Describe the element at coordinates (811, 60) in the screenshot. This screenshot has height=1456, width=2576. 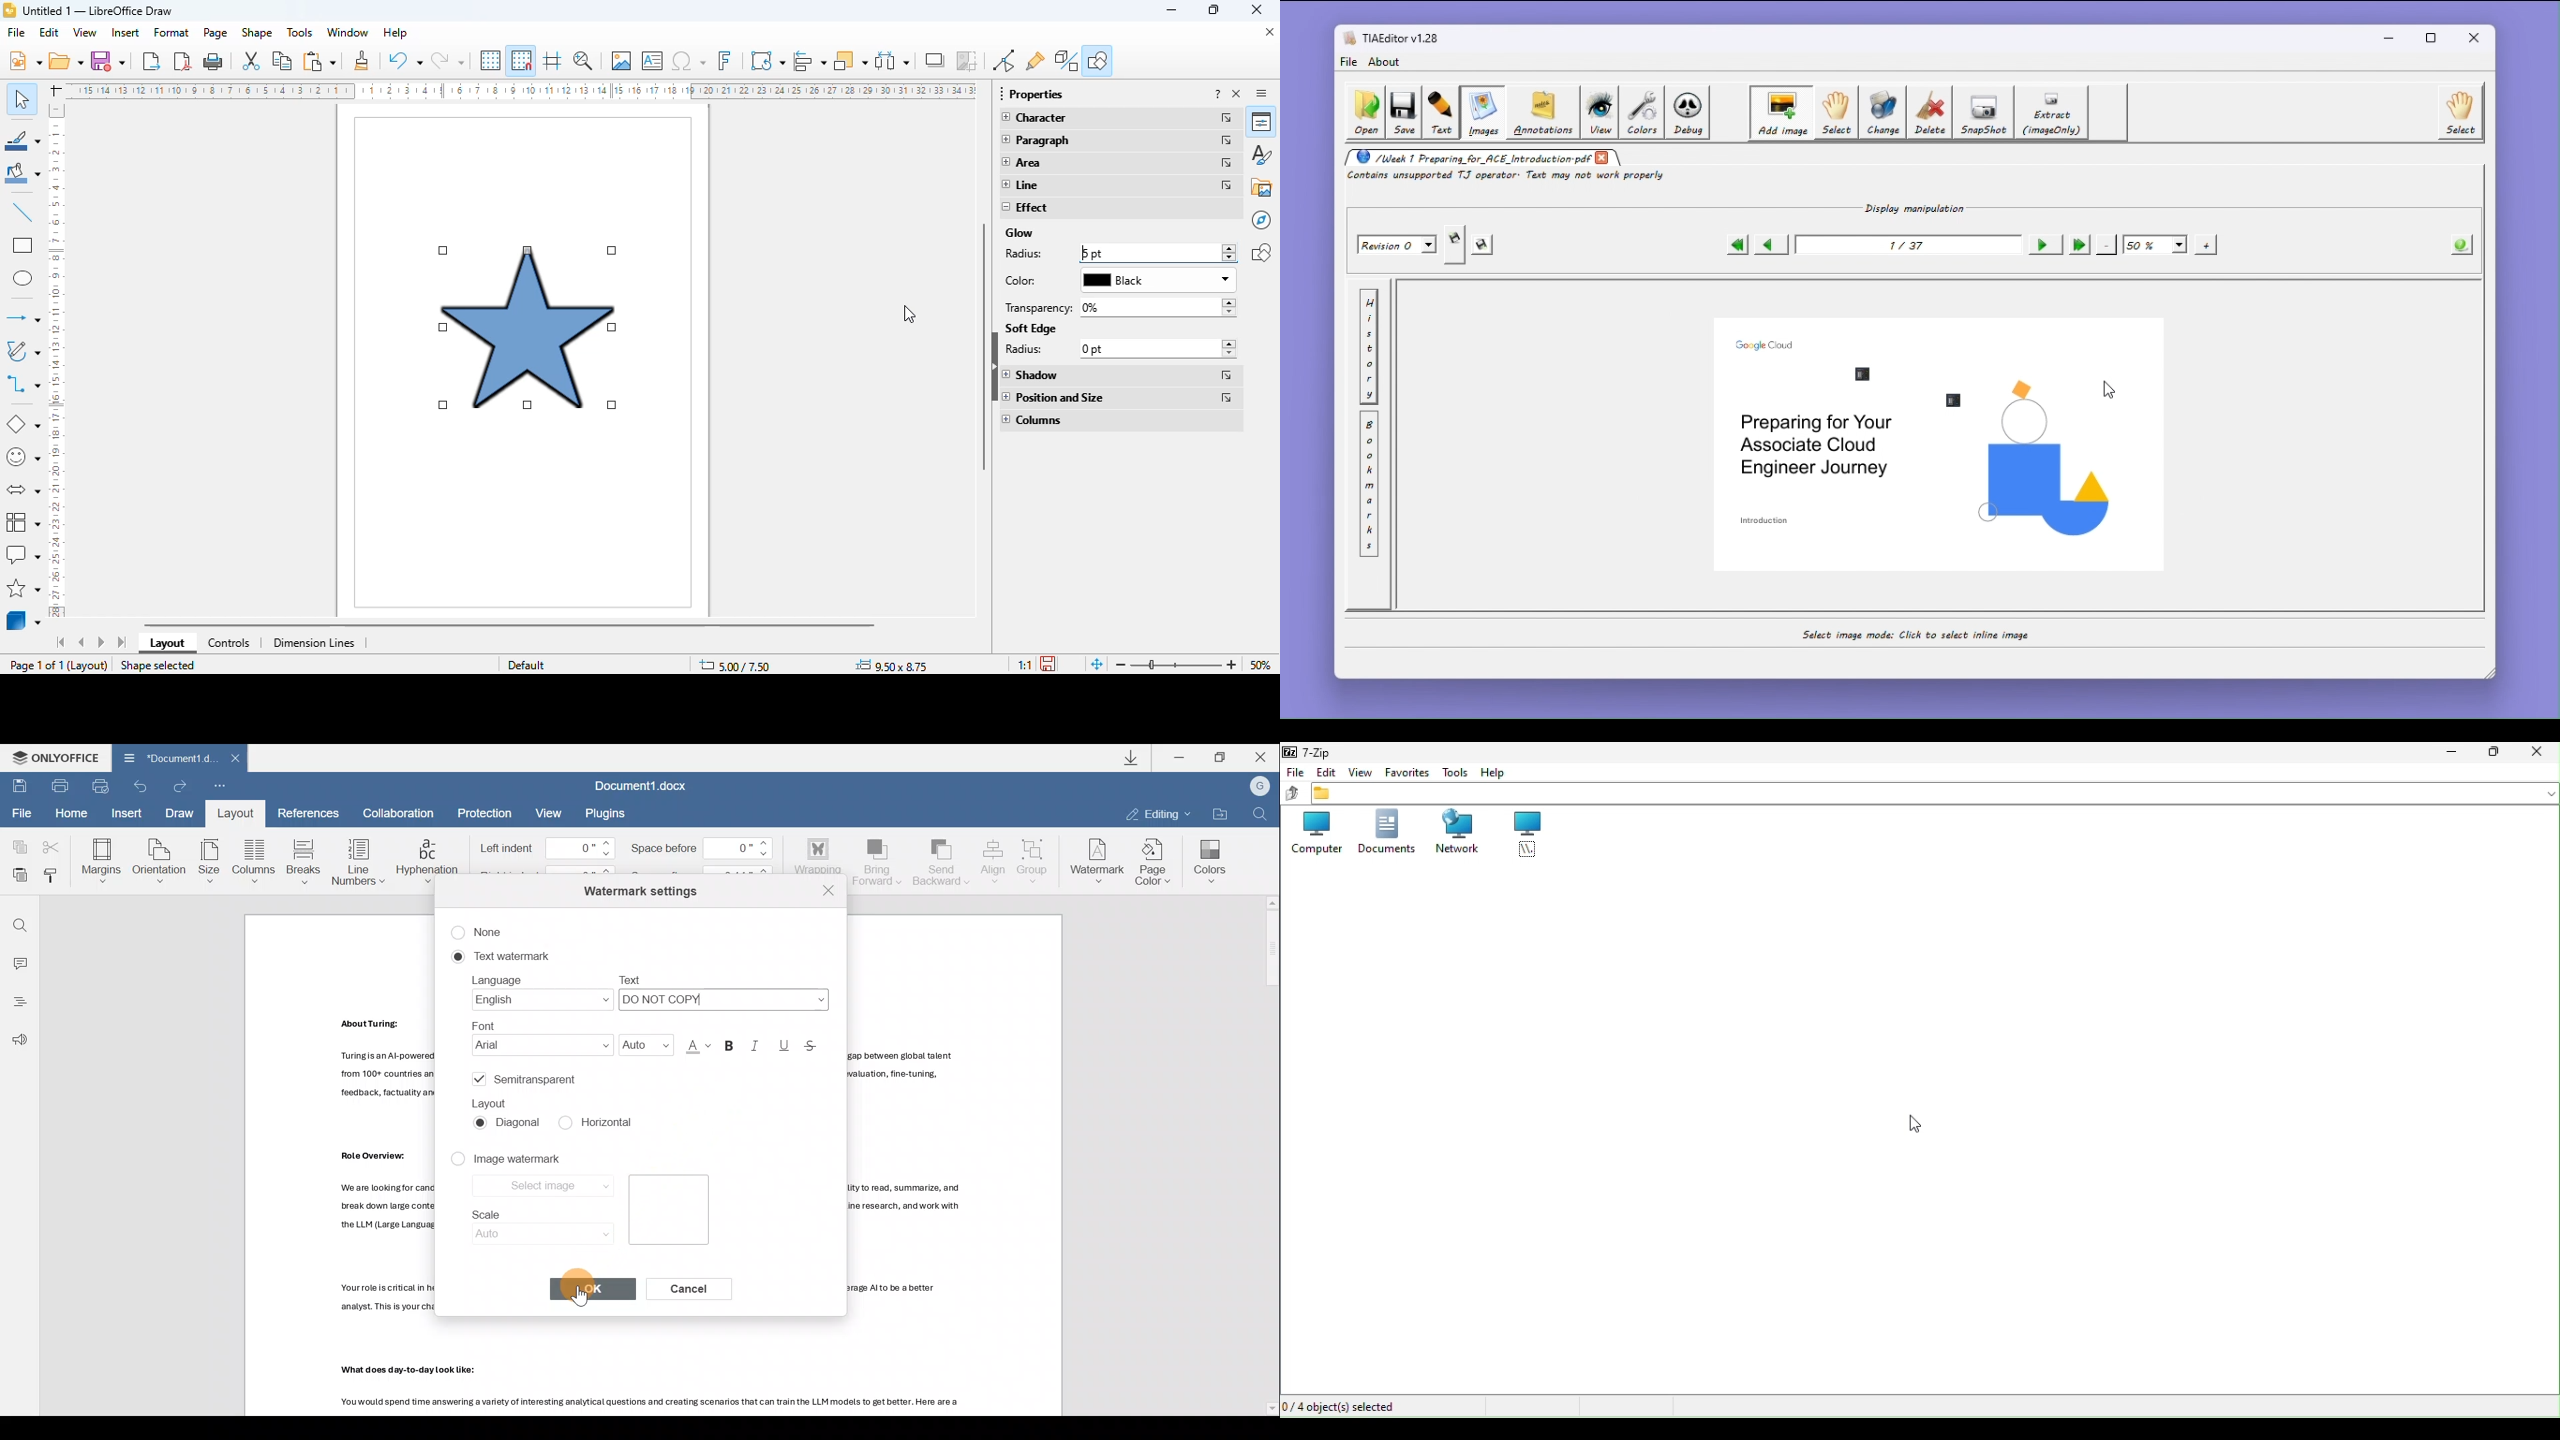
I see `align objects` at that location.